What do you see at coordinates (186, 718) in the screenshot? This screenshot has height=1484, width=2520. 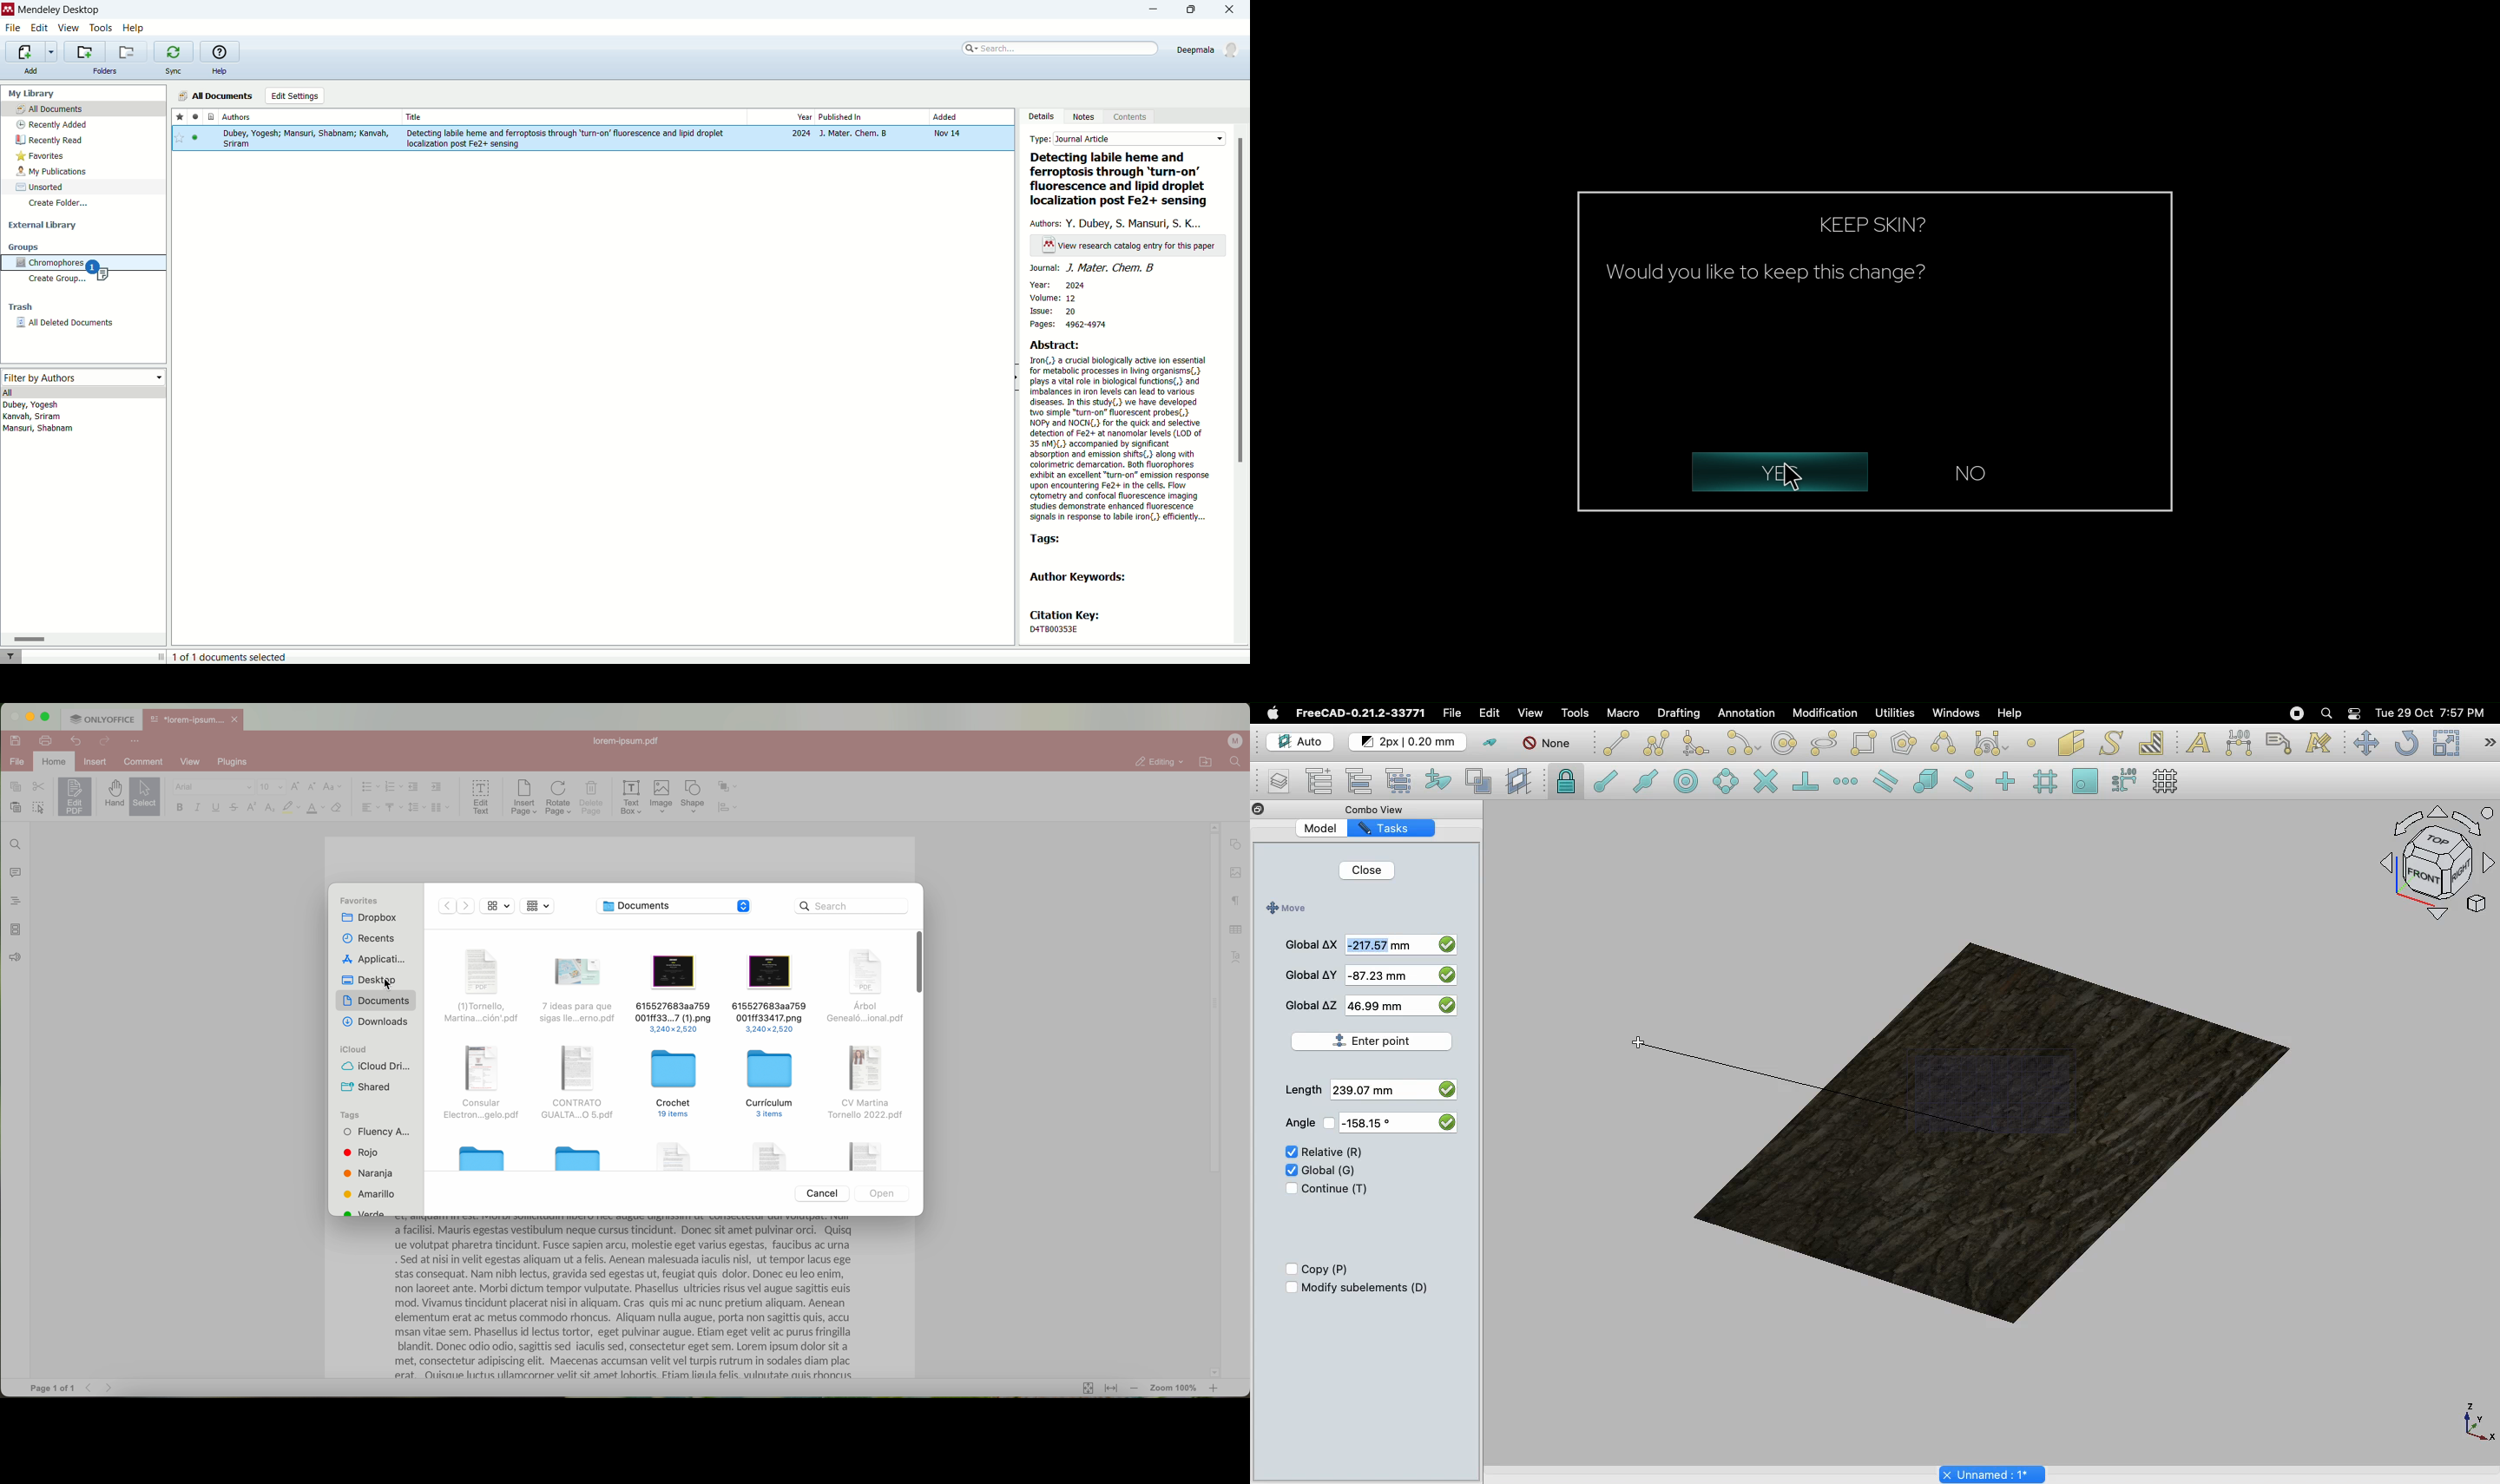 I see `*lorem-ipsum....` at bounding box center [186, 718].